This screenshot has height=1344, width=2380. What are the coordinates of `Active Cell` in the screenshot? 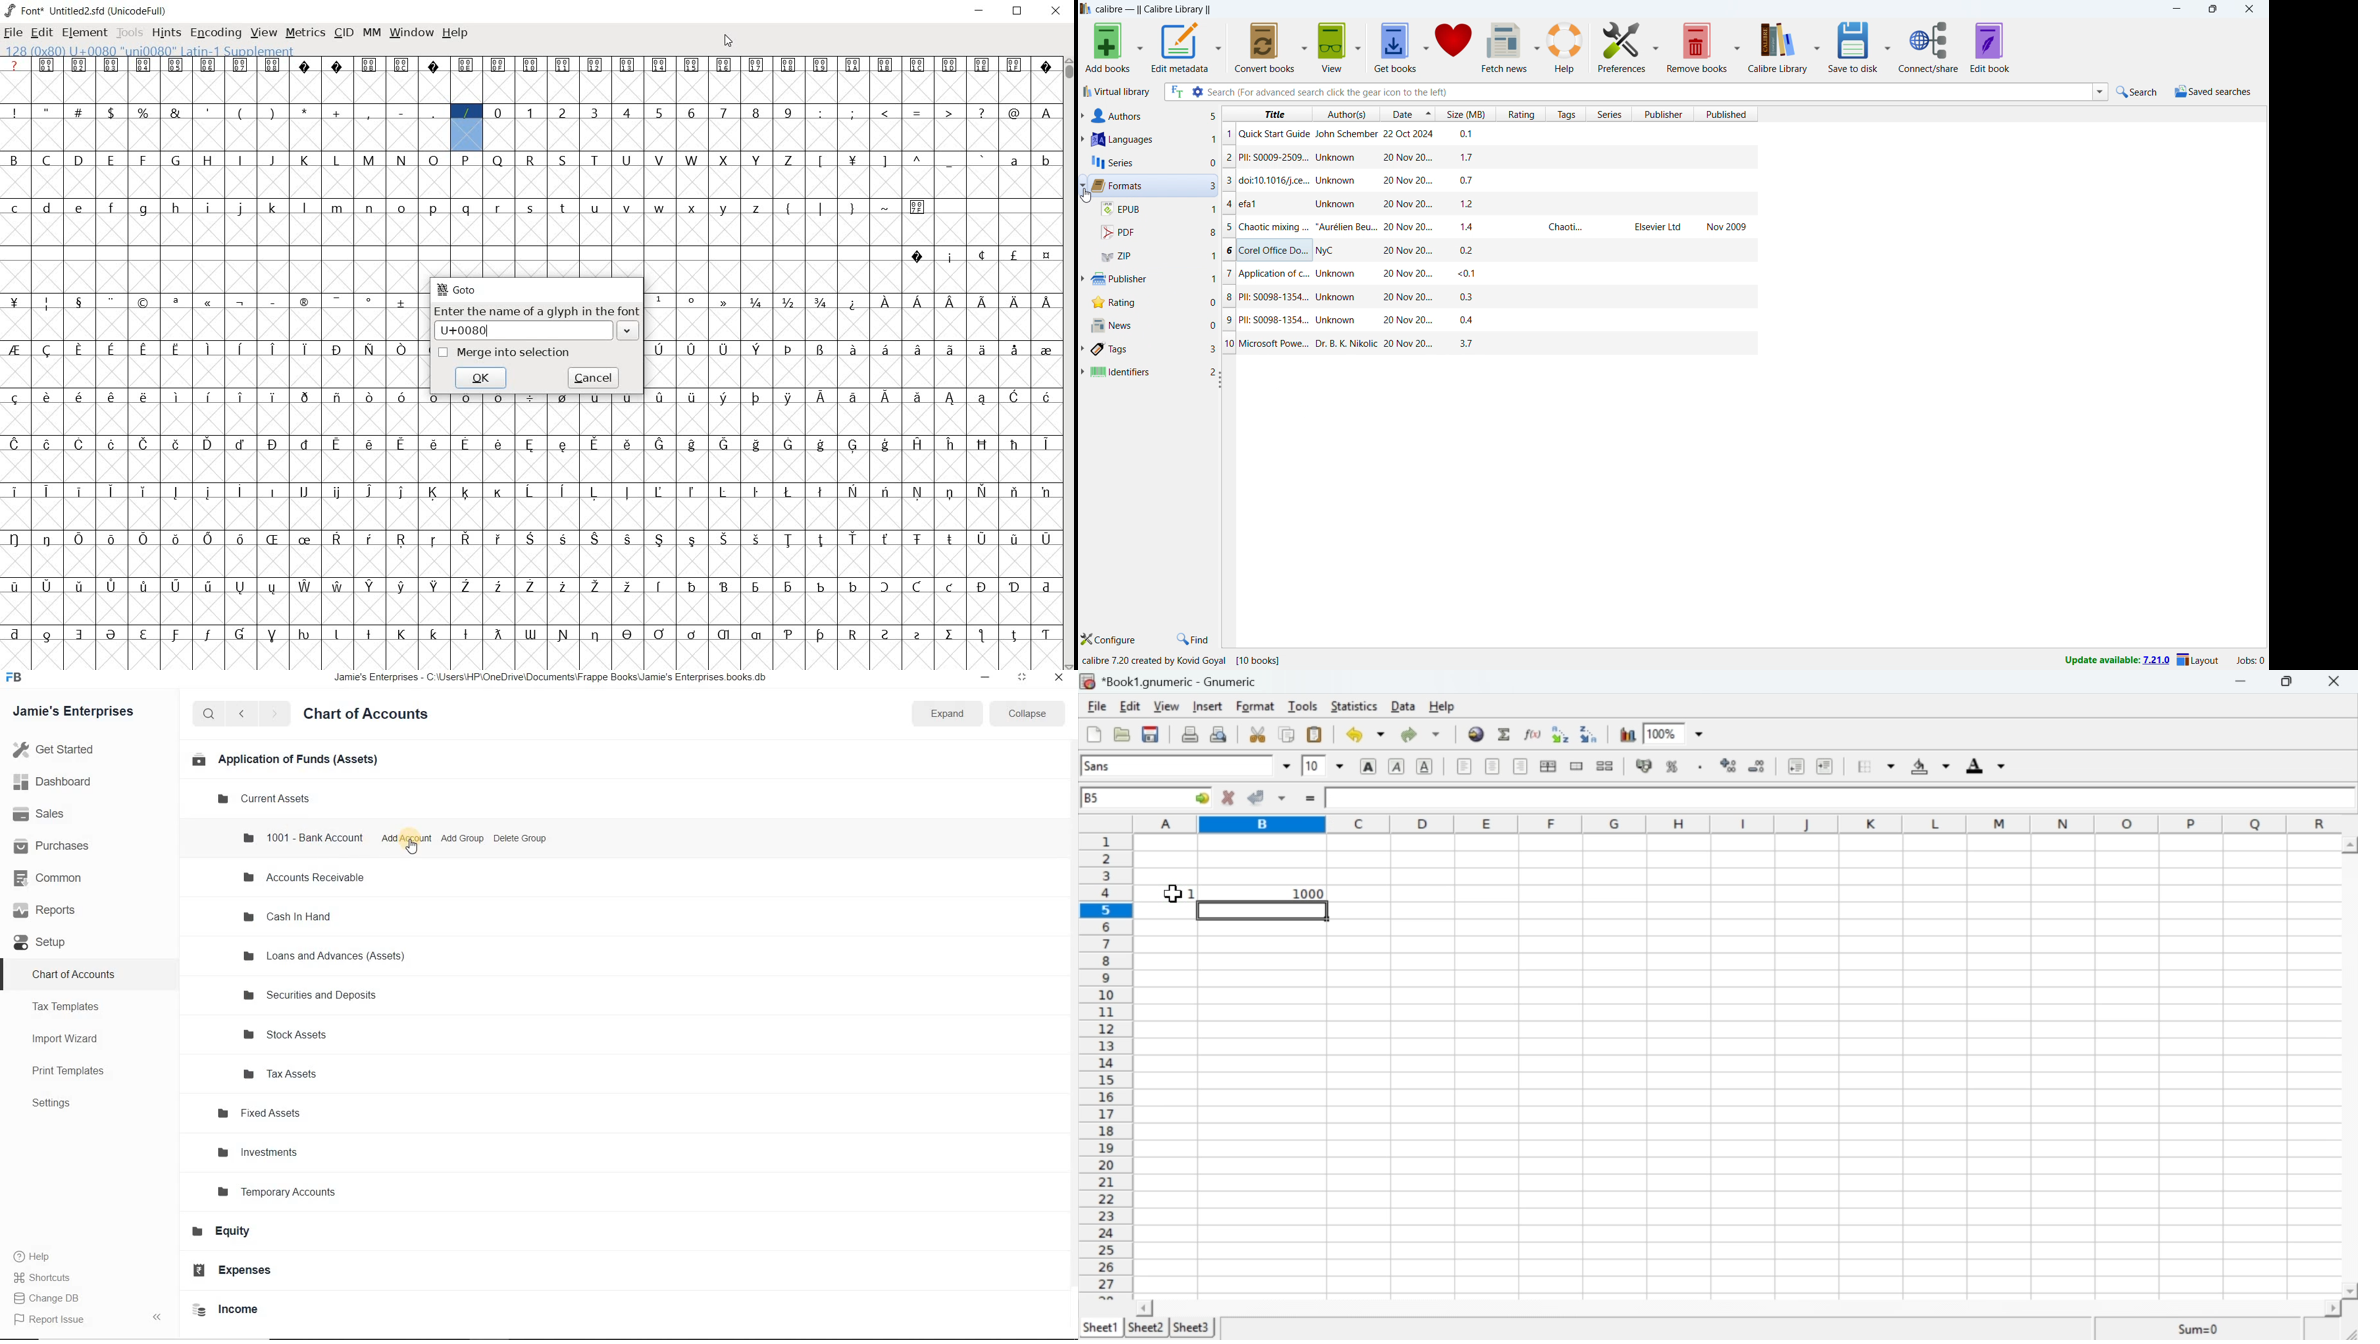 It's located at (1145, 798).